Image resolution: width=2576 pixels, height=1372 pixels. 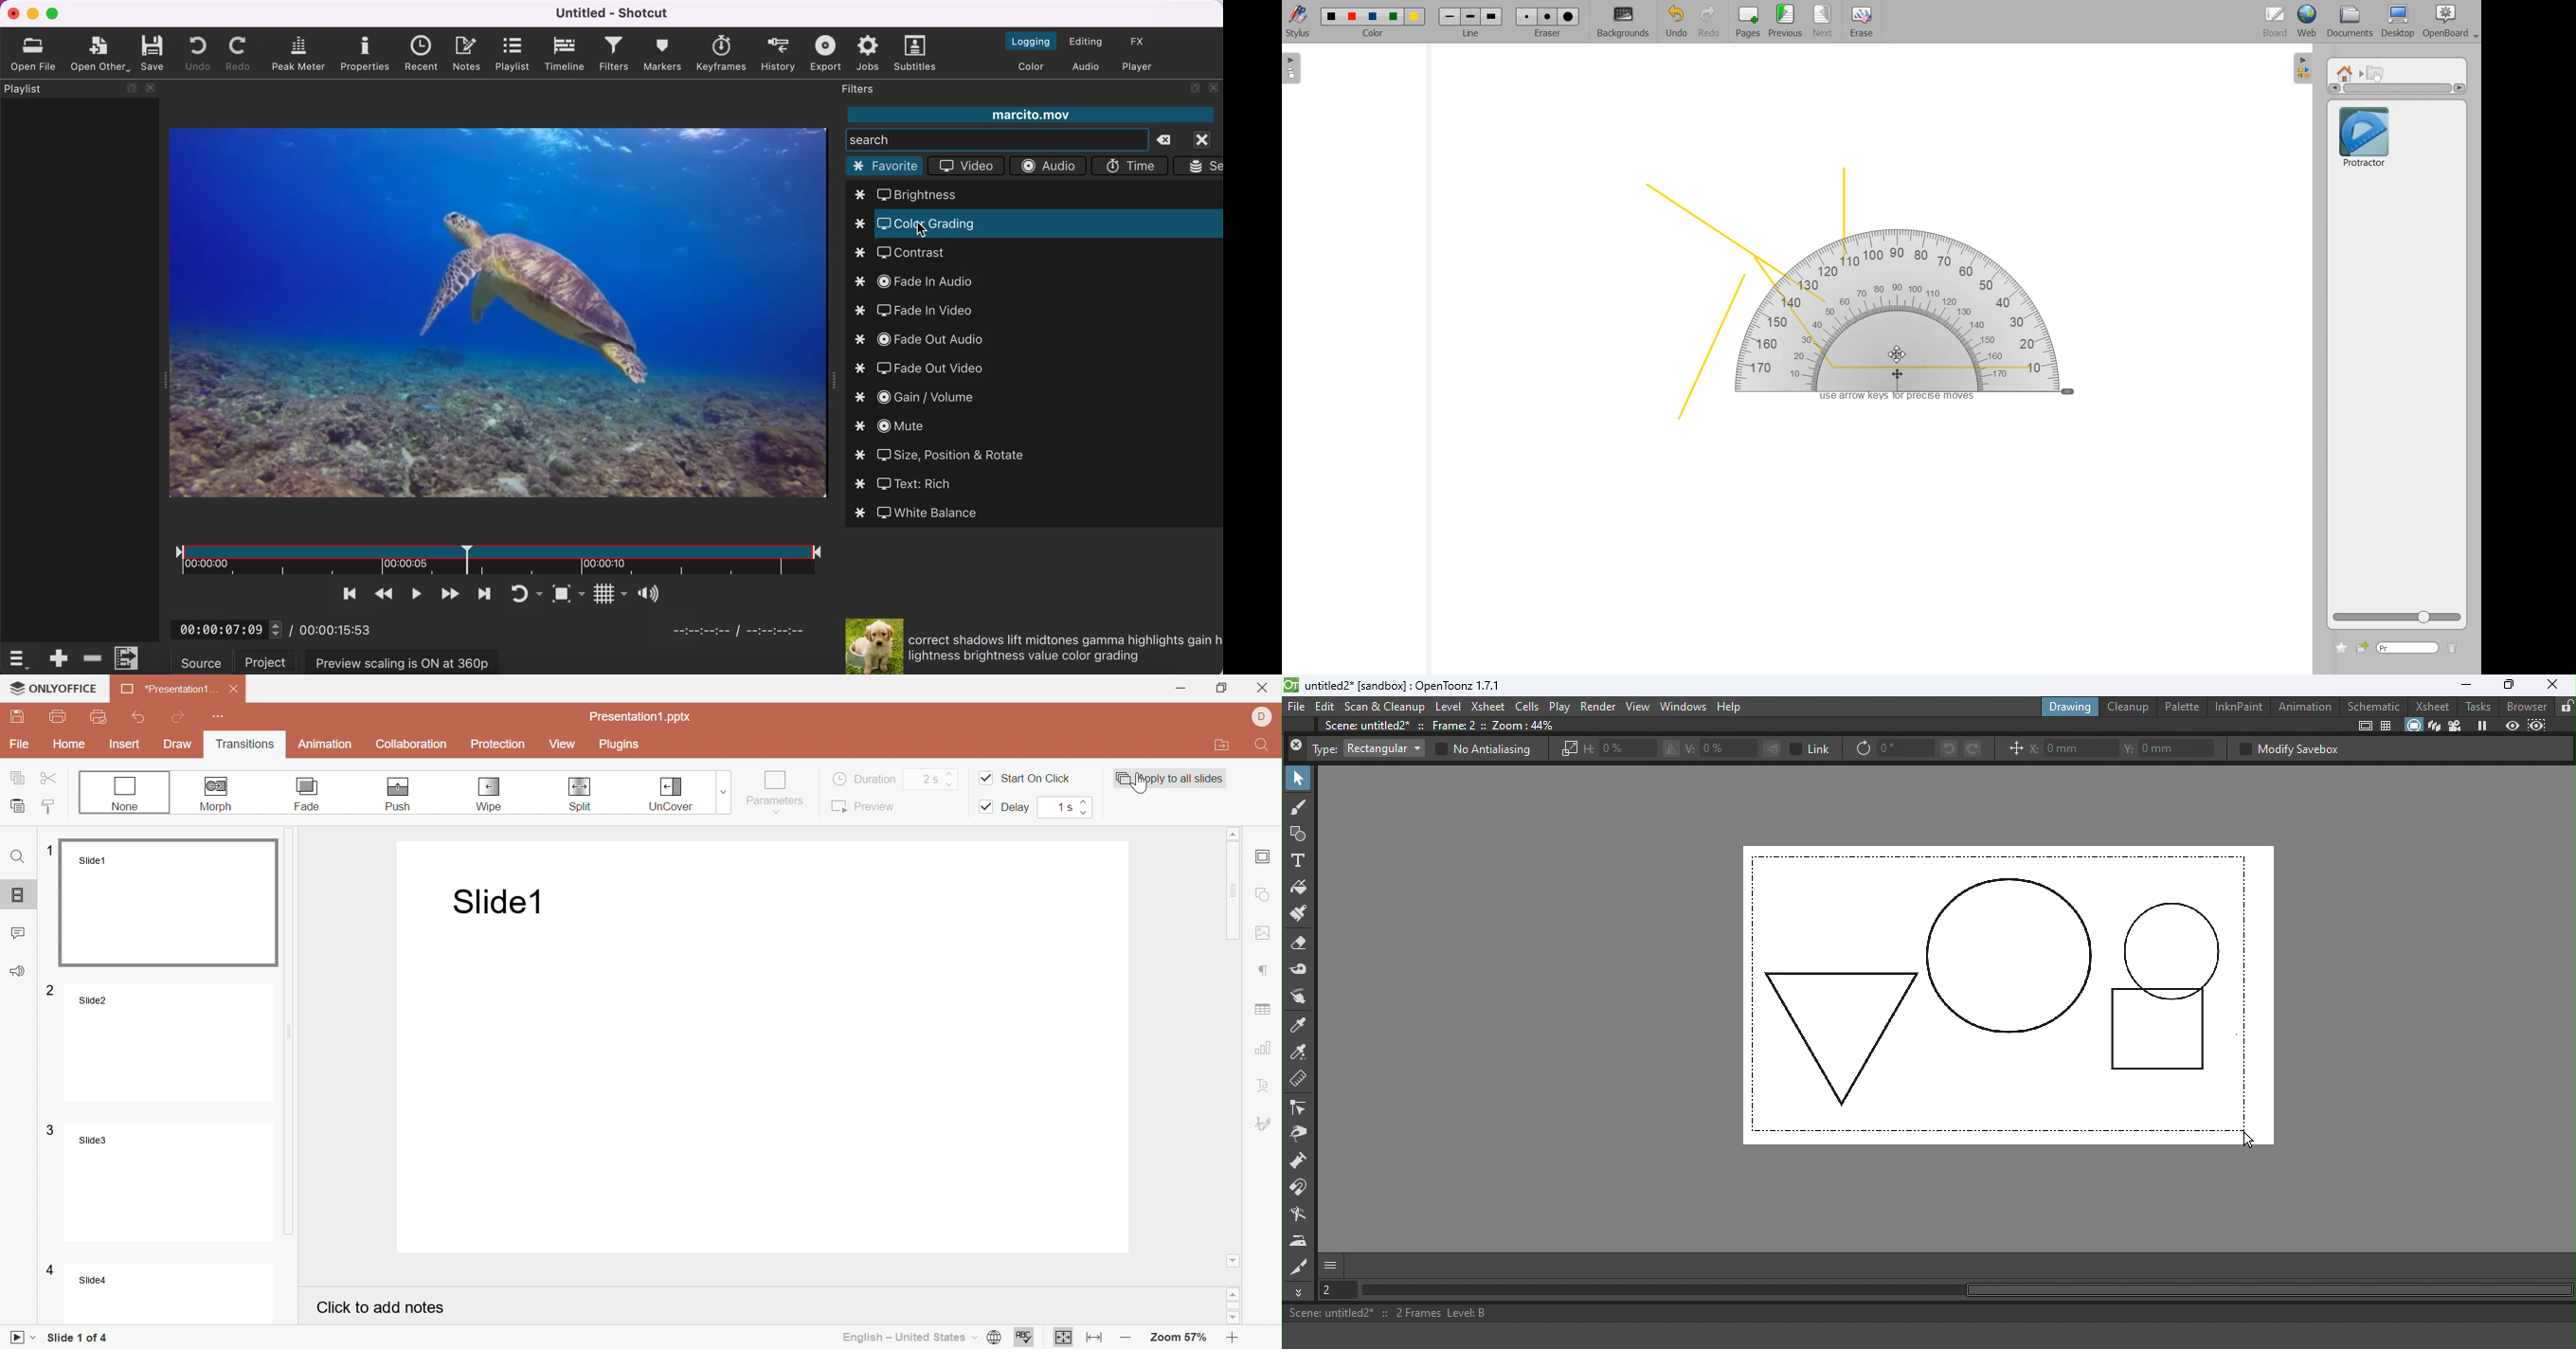 I want to click on Zoom out, so click(x=1130, y=1336).